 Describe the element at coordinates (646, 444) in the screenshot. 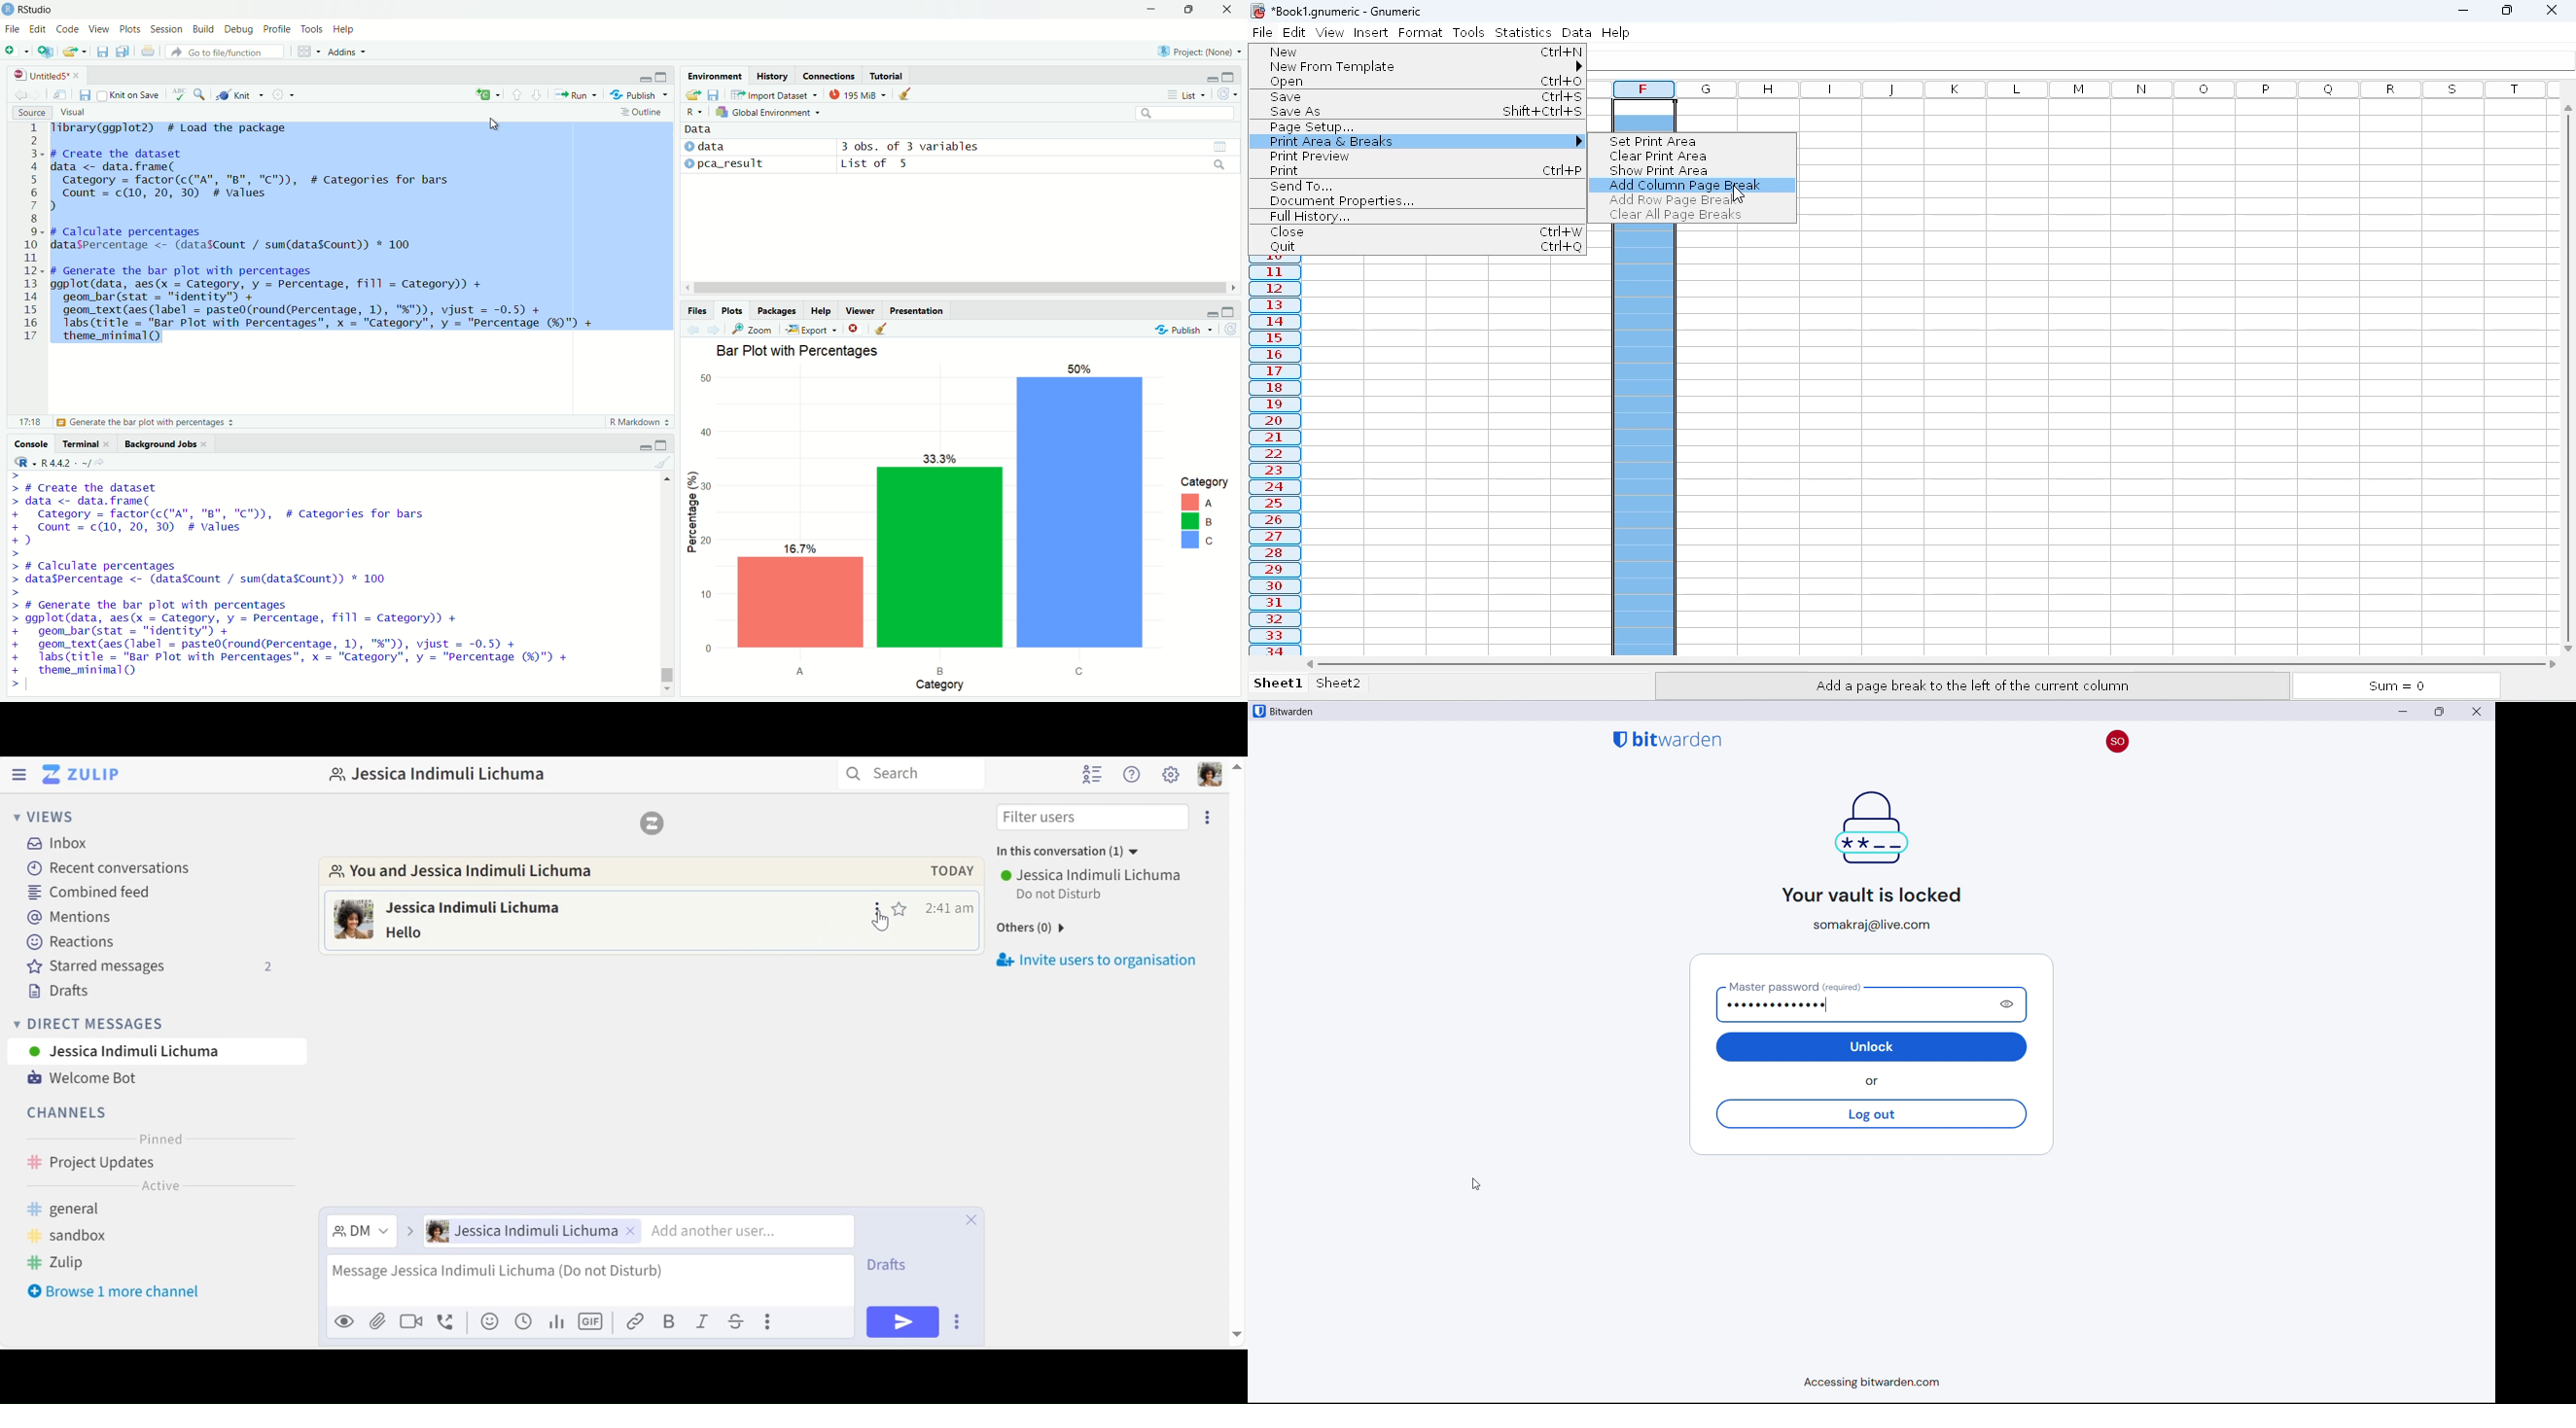

I see `minimize` at that location.